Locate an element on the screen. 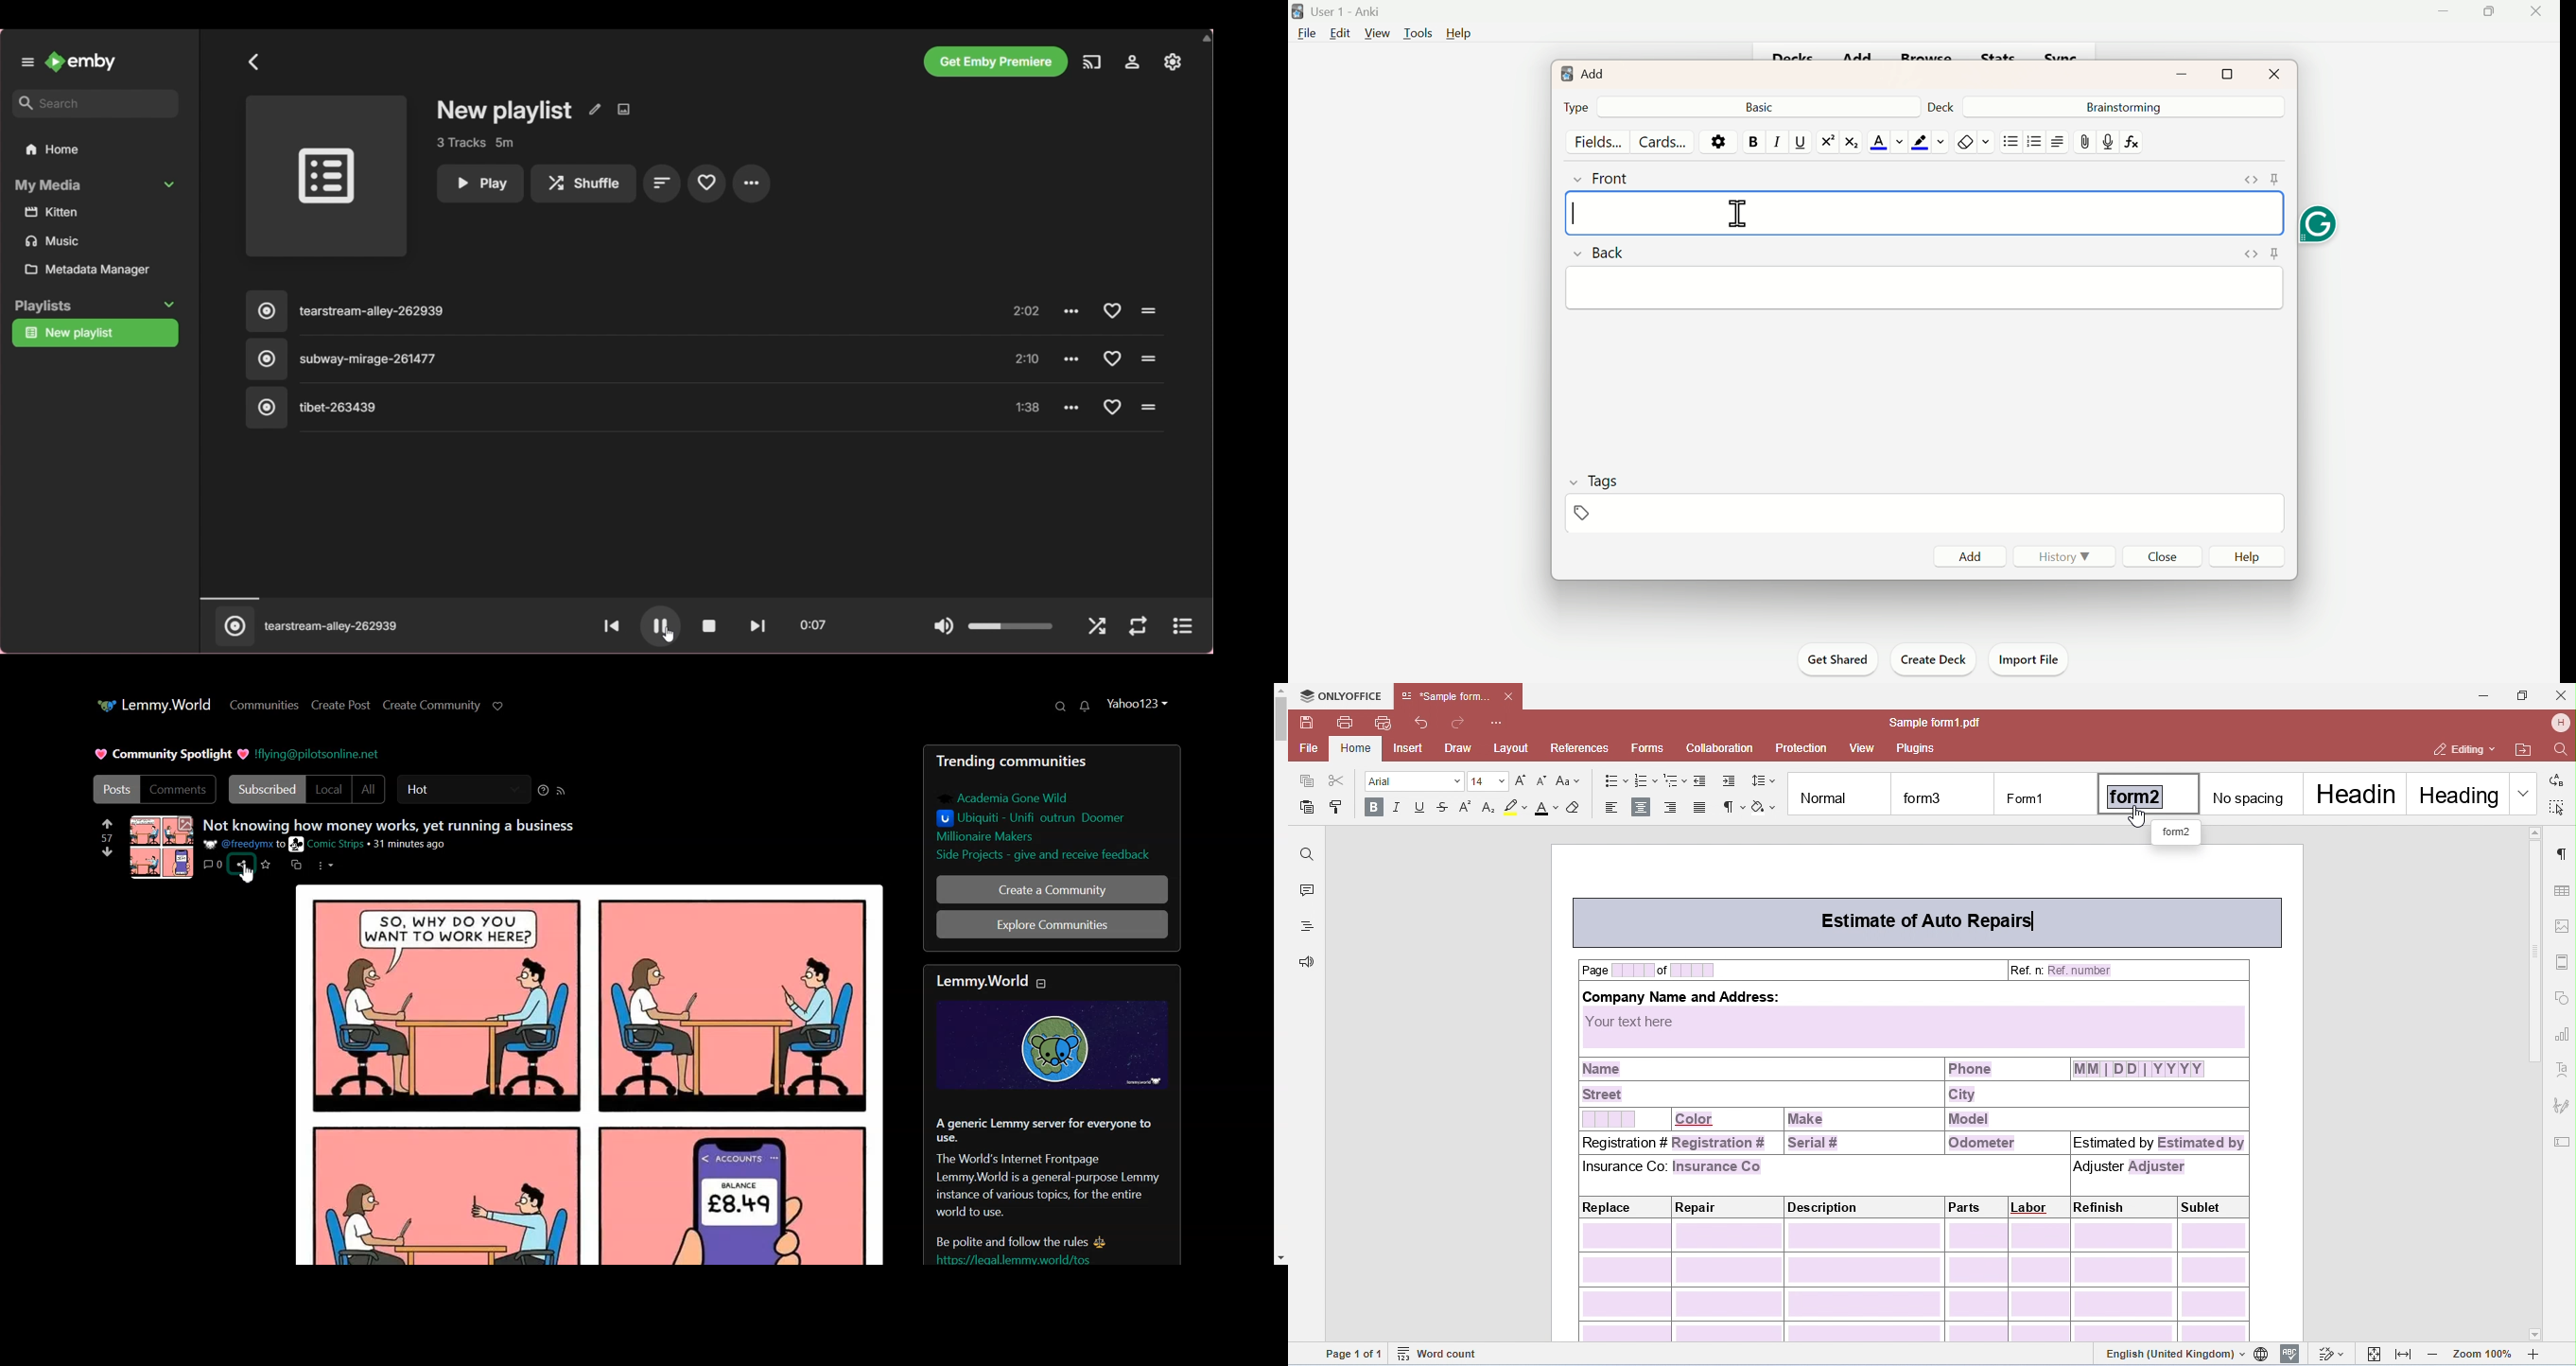 This screenshot has width=2576, height=1372. Add respective song to favorites is located at coordinates (1111, 358).